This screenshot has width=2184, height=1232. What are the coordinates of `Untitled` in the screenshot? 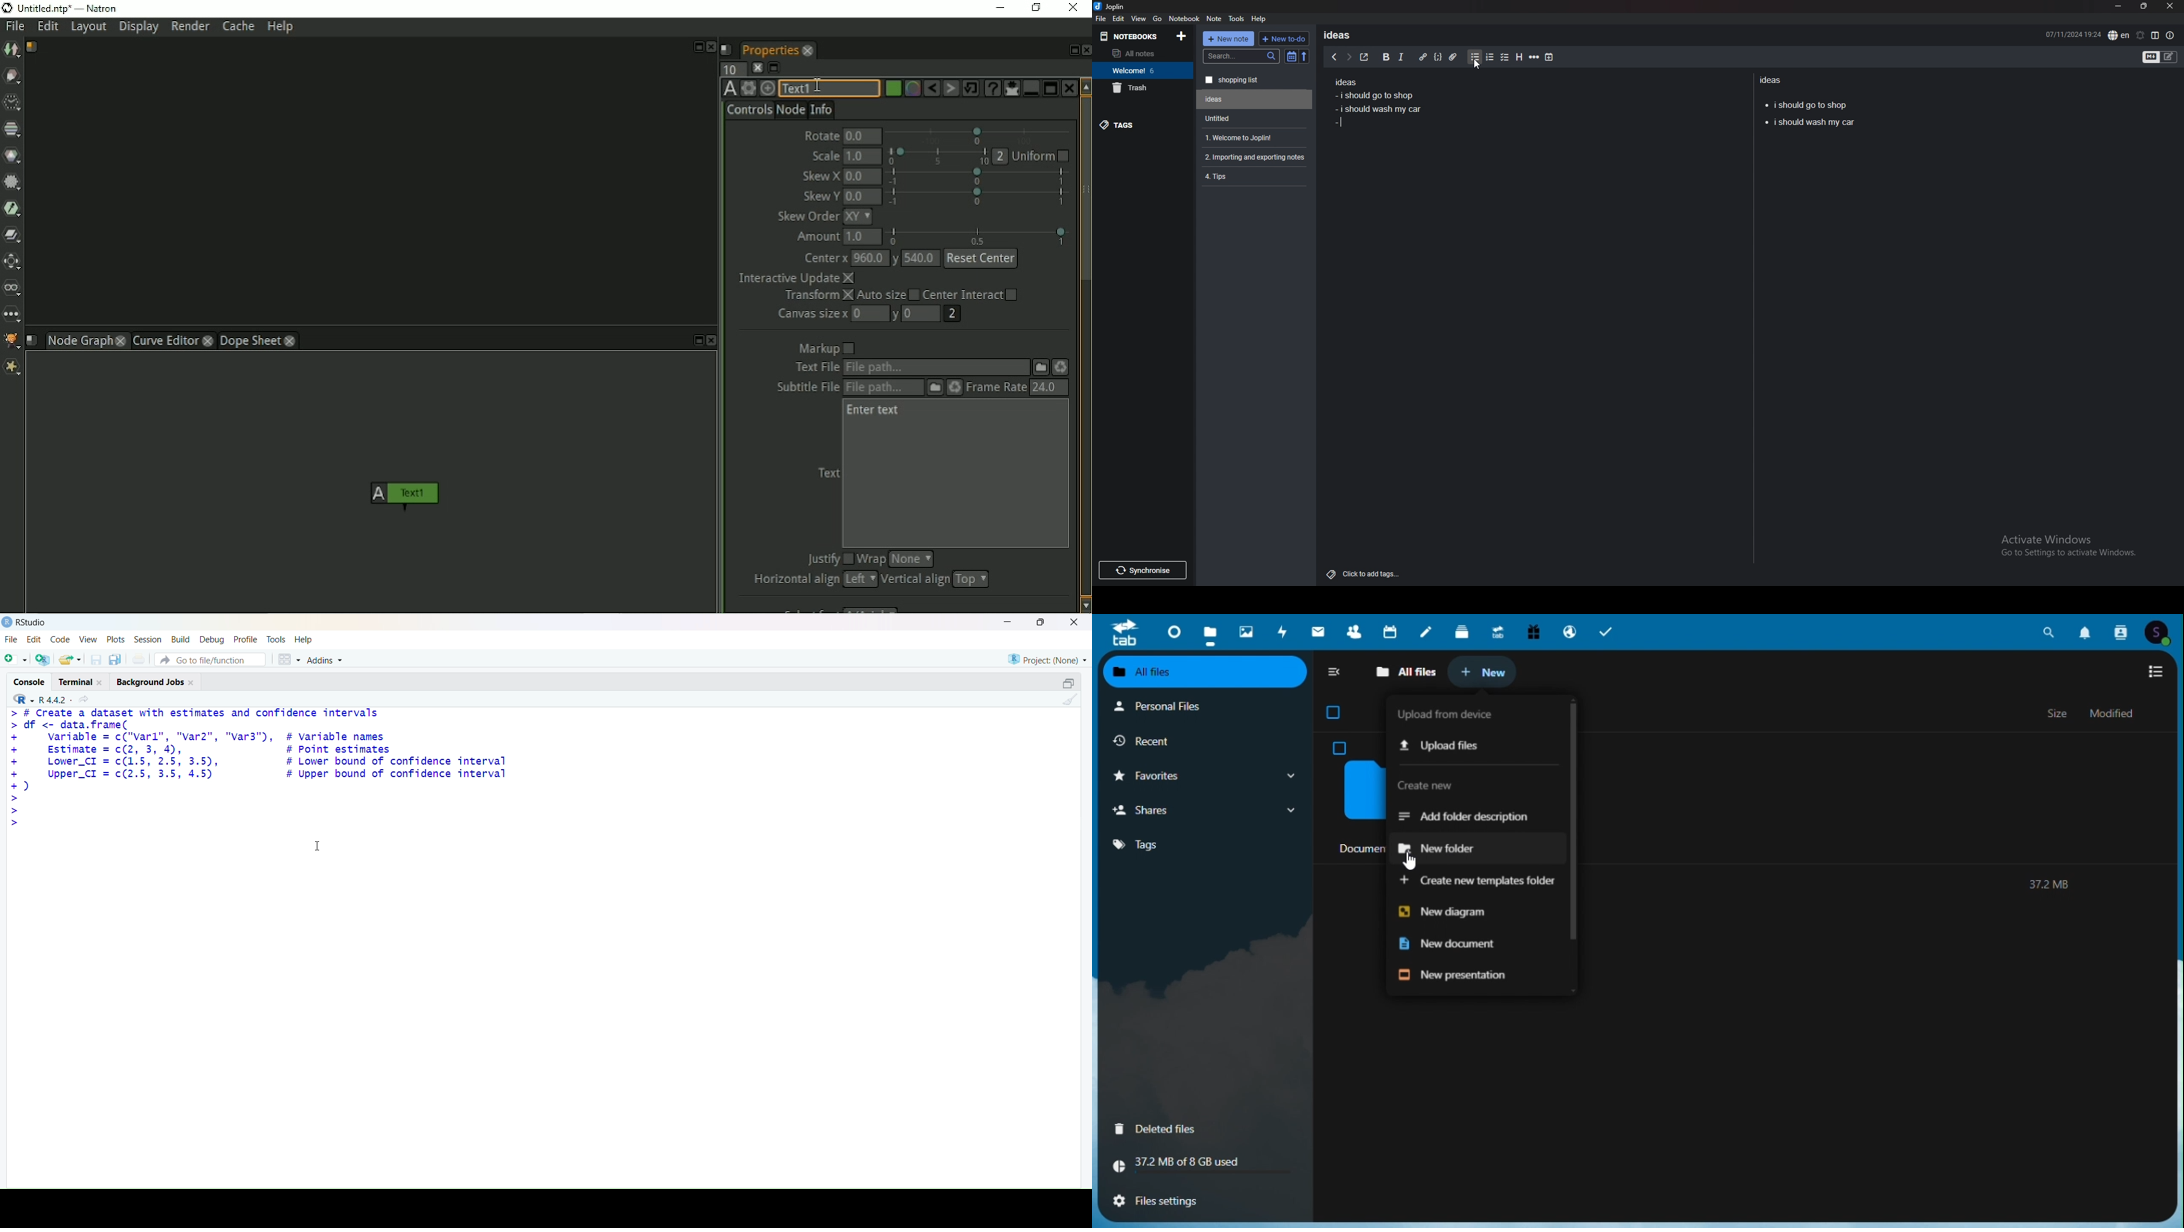 It's located at (1255, 100).